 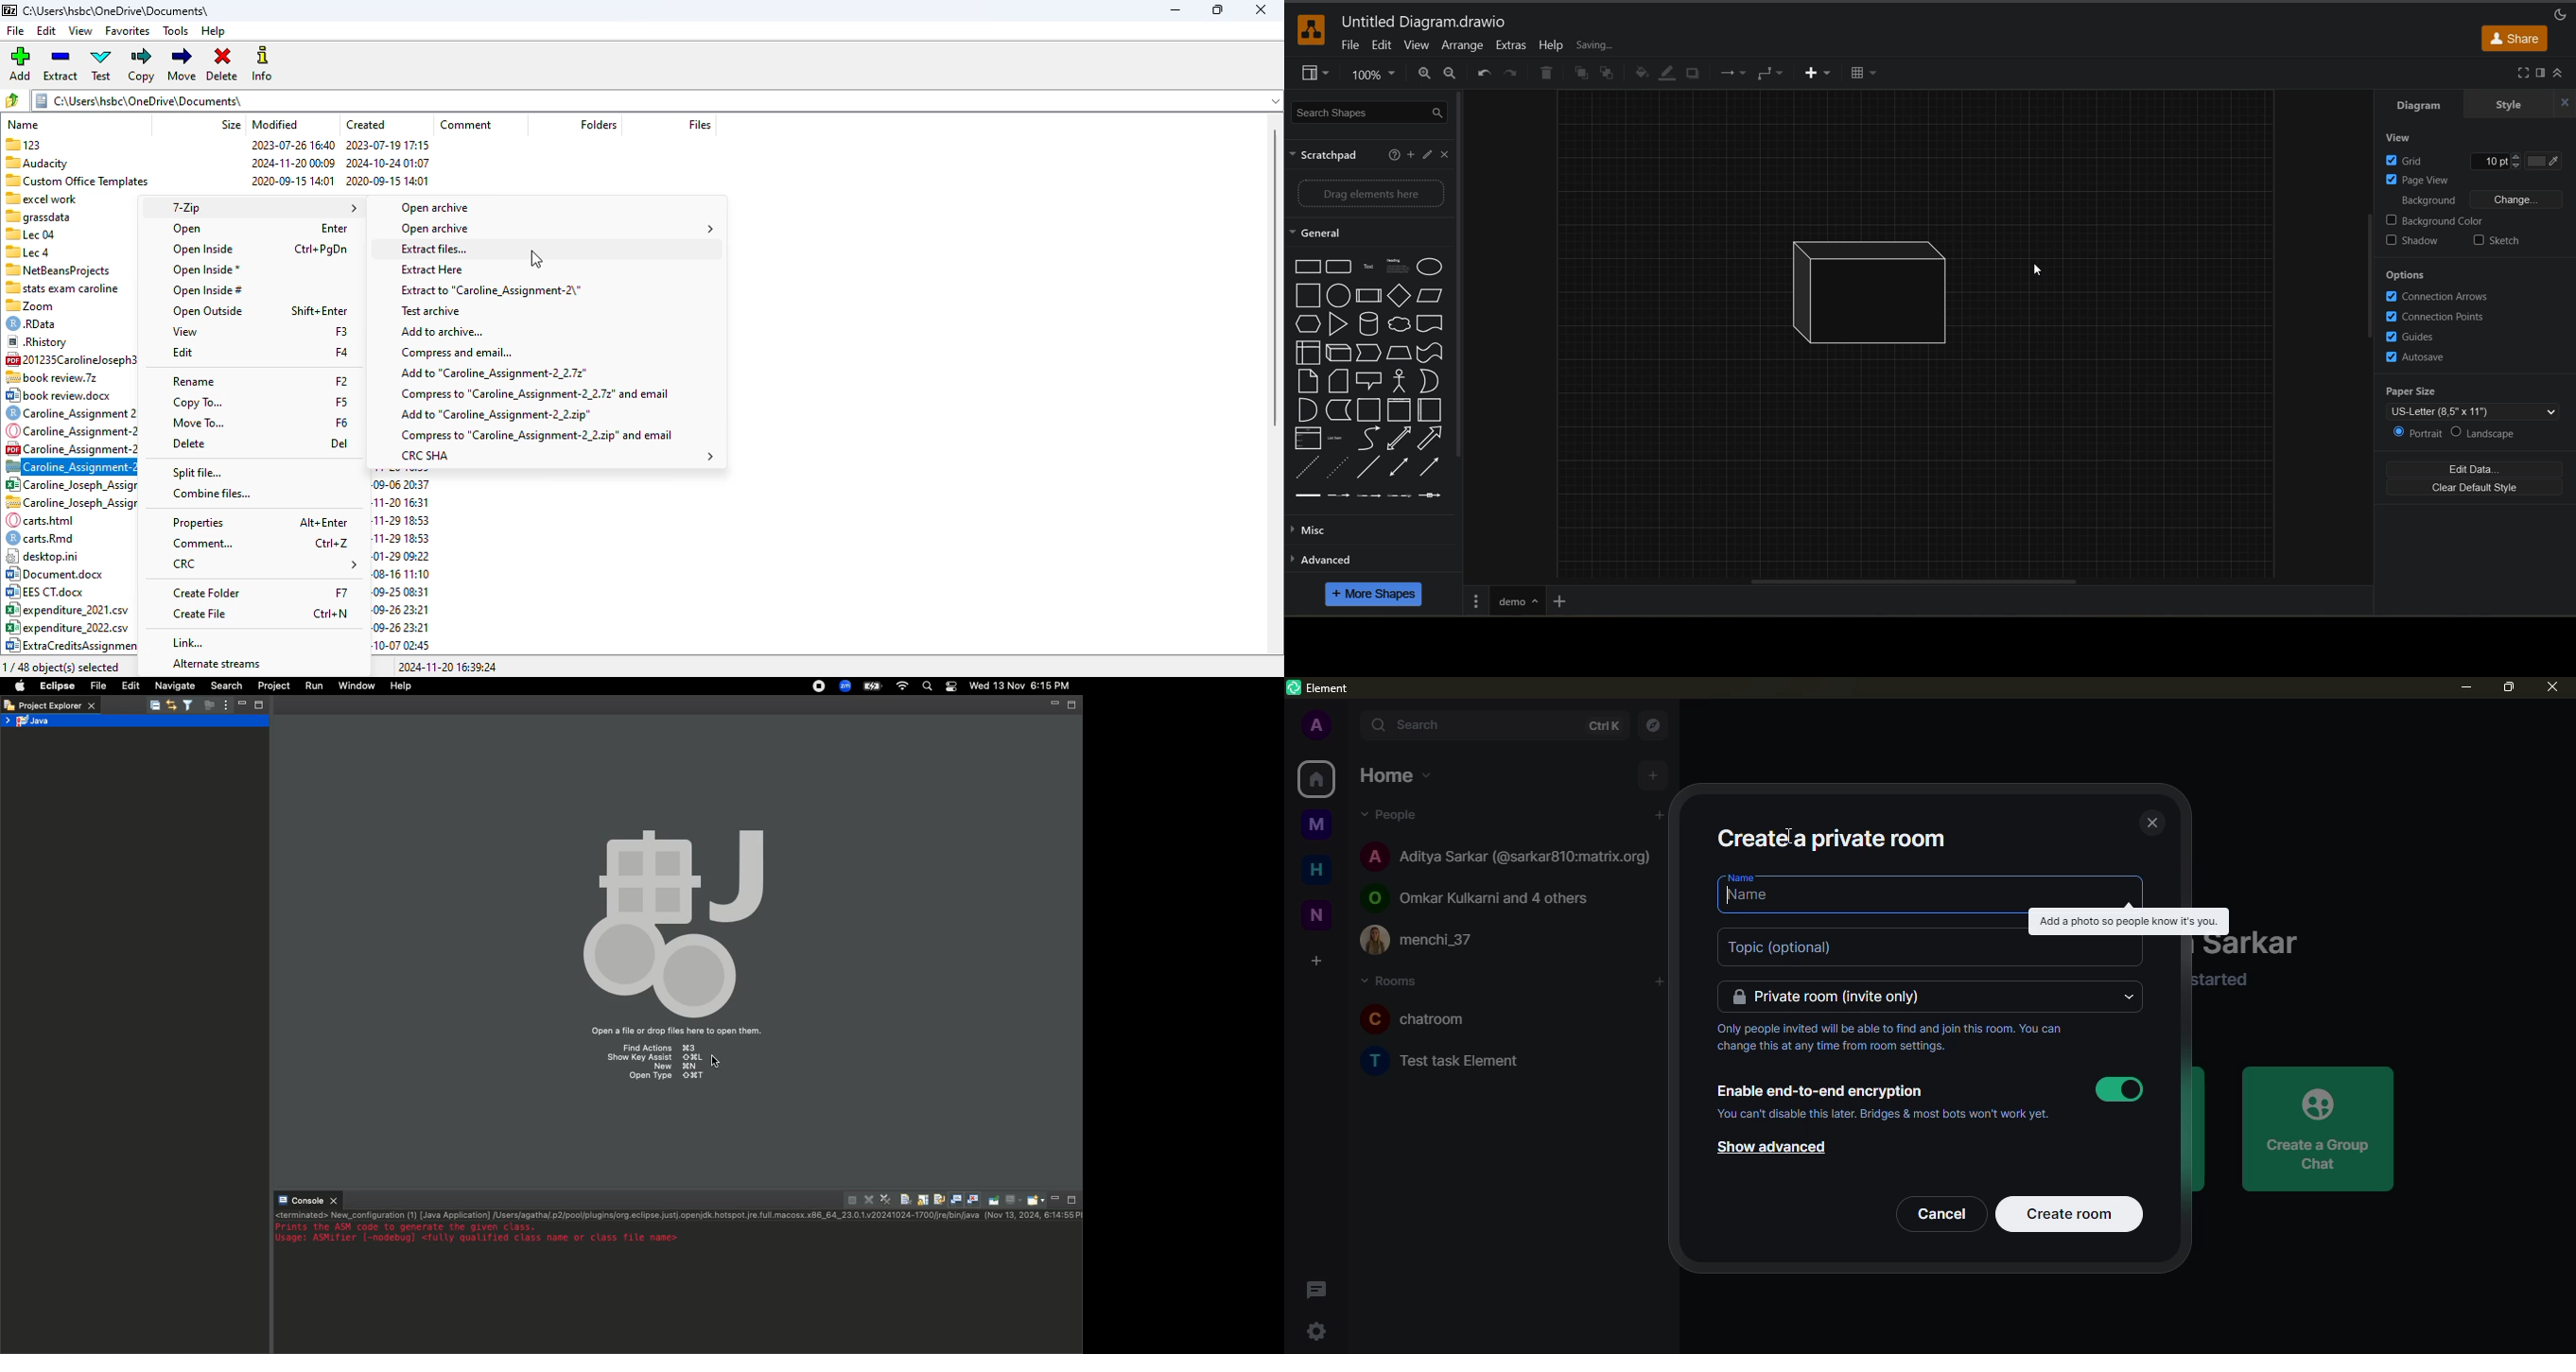 I want to click on close, so click(x=1446, y=156).